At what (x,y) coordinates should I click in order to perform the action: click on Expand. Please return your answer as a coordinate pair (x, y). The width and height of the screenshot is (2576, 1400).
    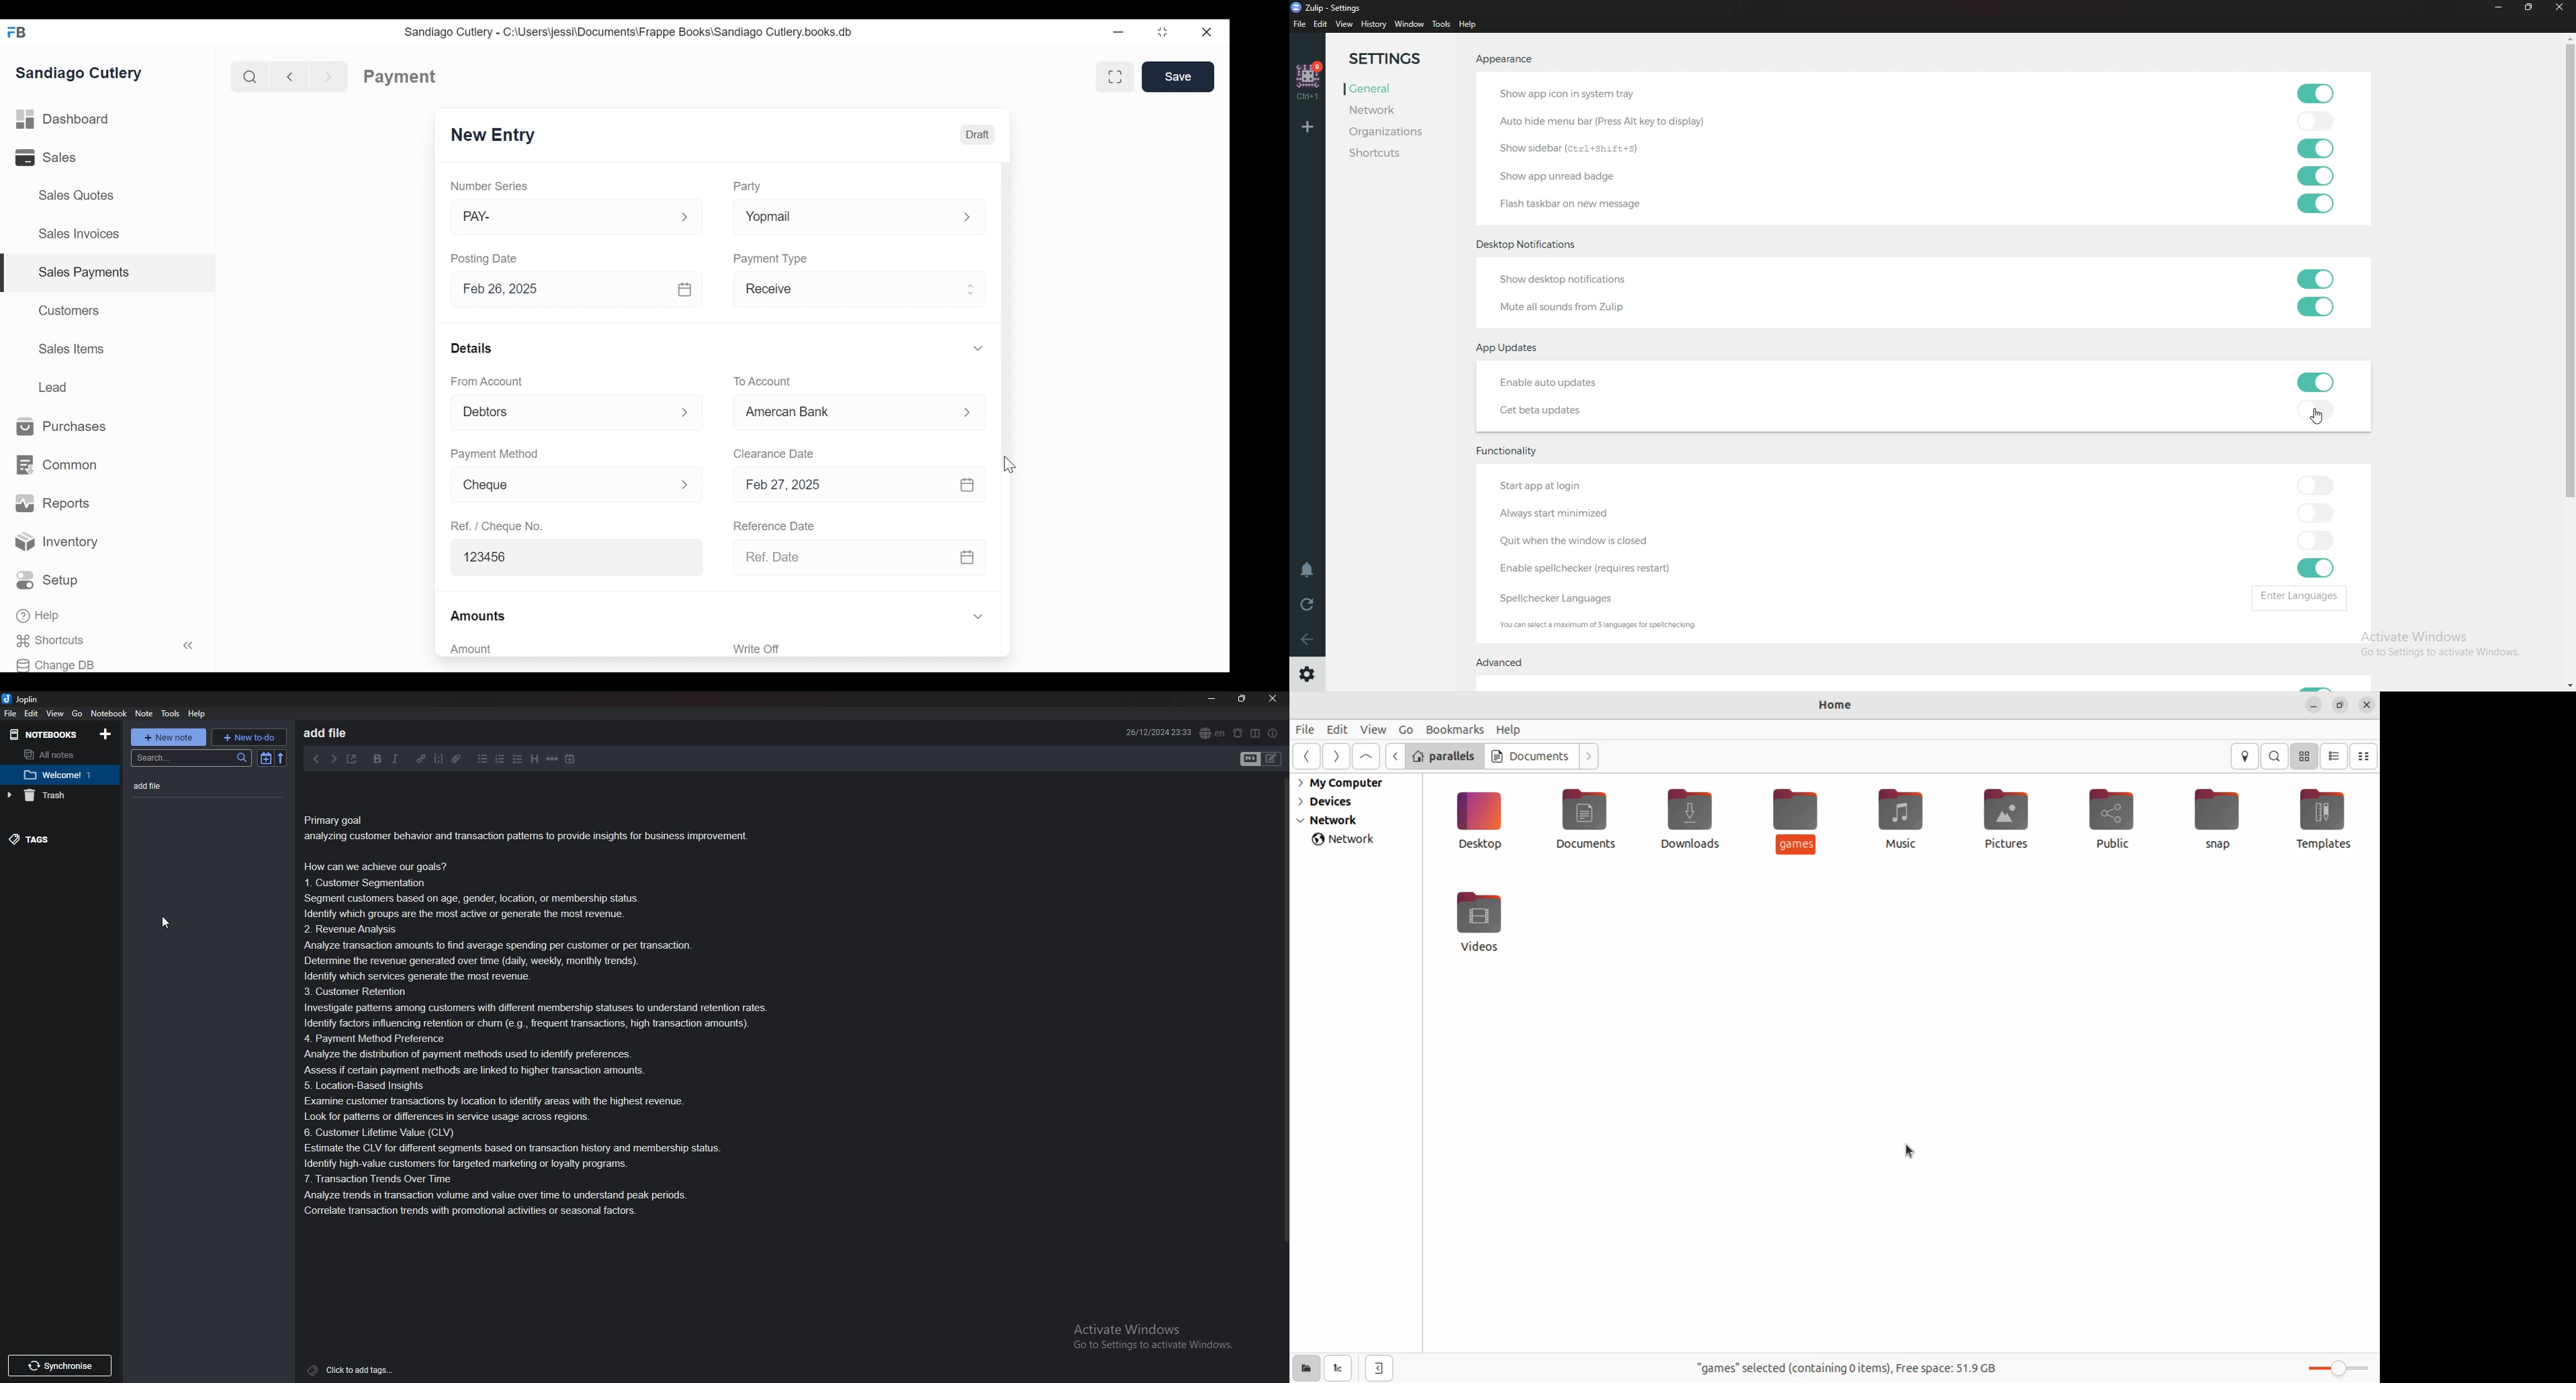
    Looking at the image, I should click on (688, 412).